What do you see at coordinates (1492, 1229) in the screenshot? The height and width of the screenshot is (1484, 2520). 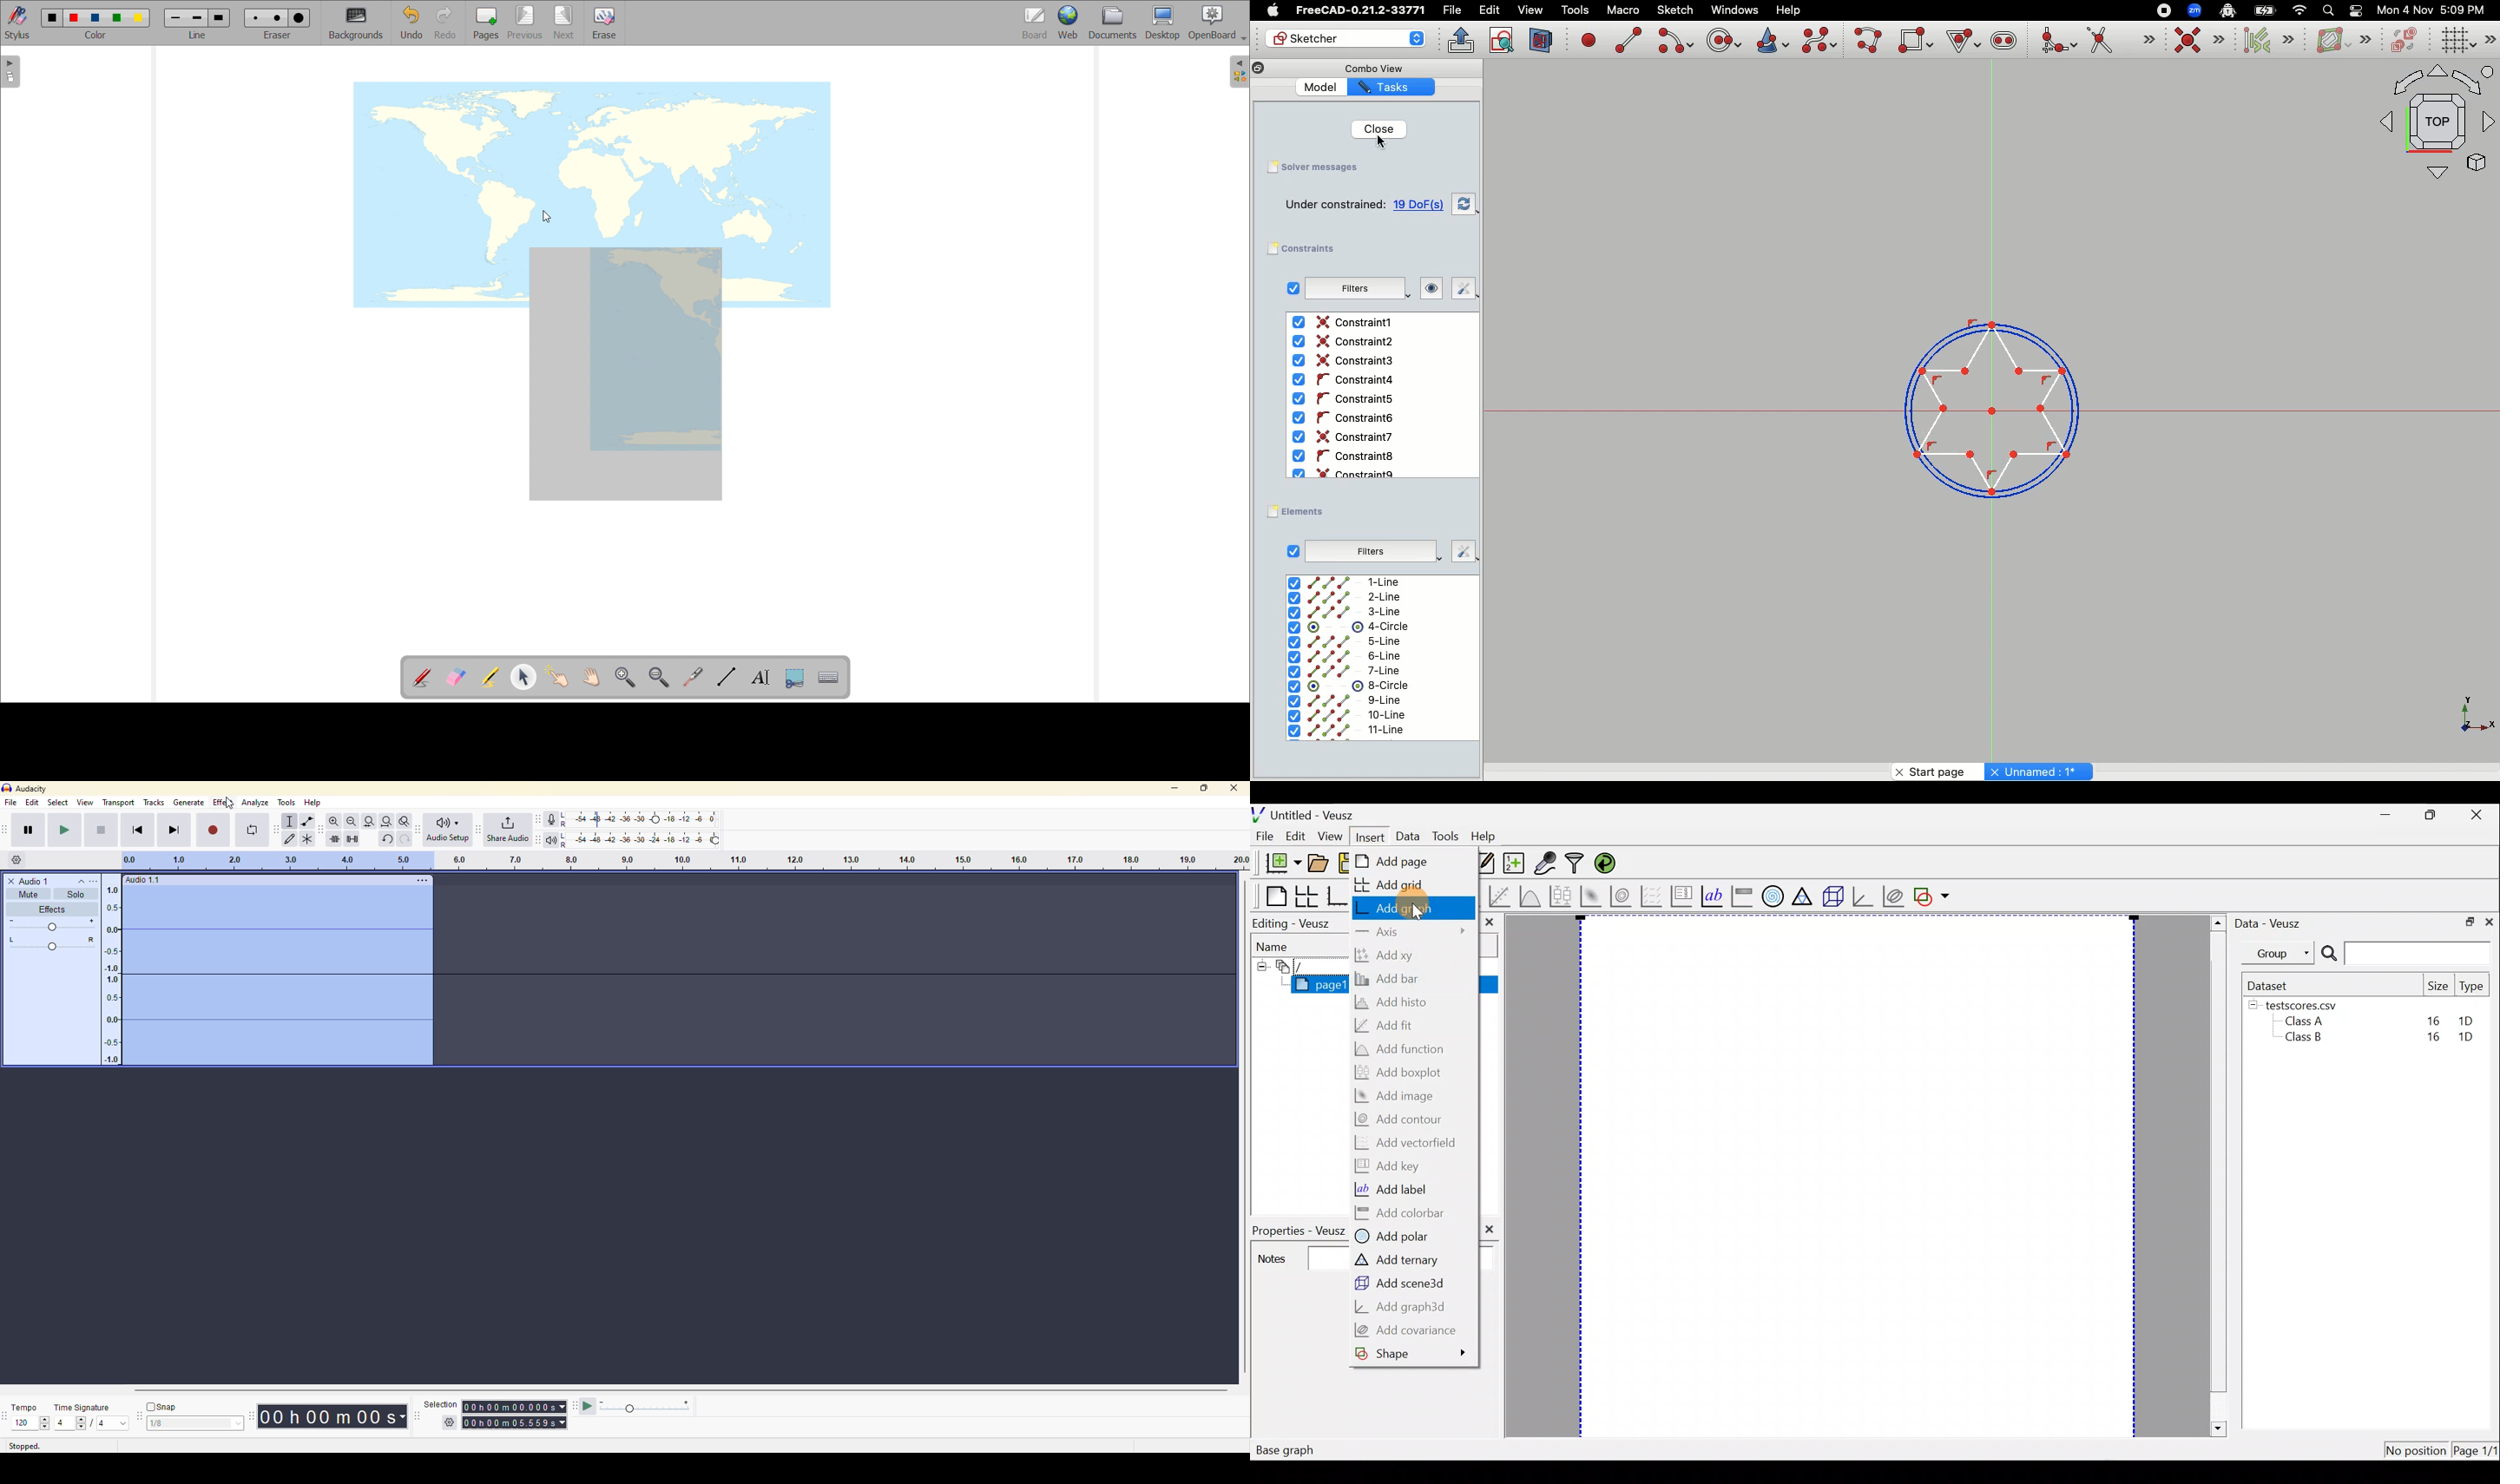 I see `close` at bounding box center [1492, 1229].